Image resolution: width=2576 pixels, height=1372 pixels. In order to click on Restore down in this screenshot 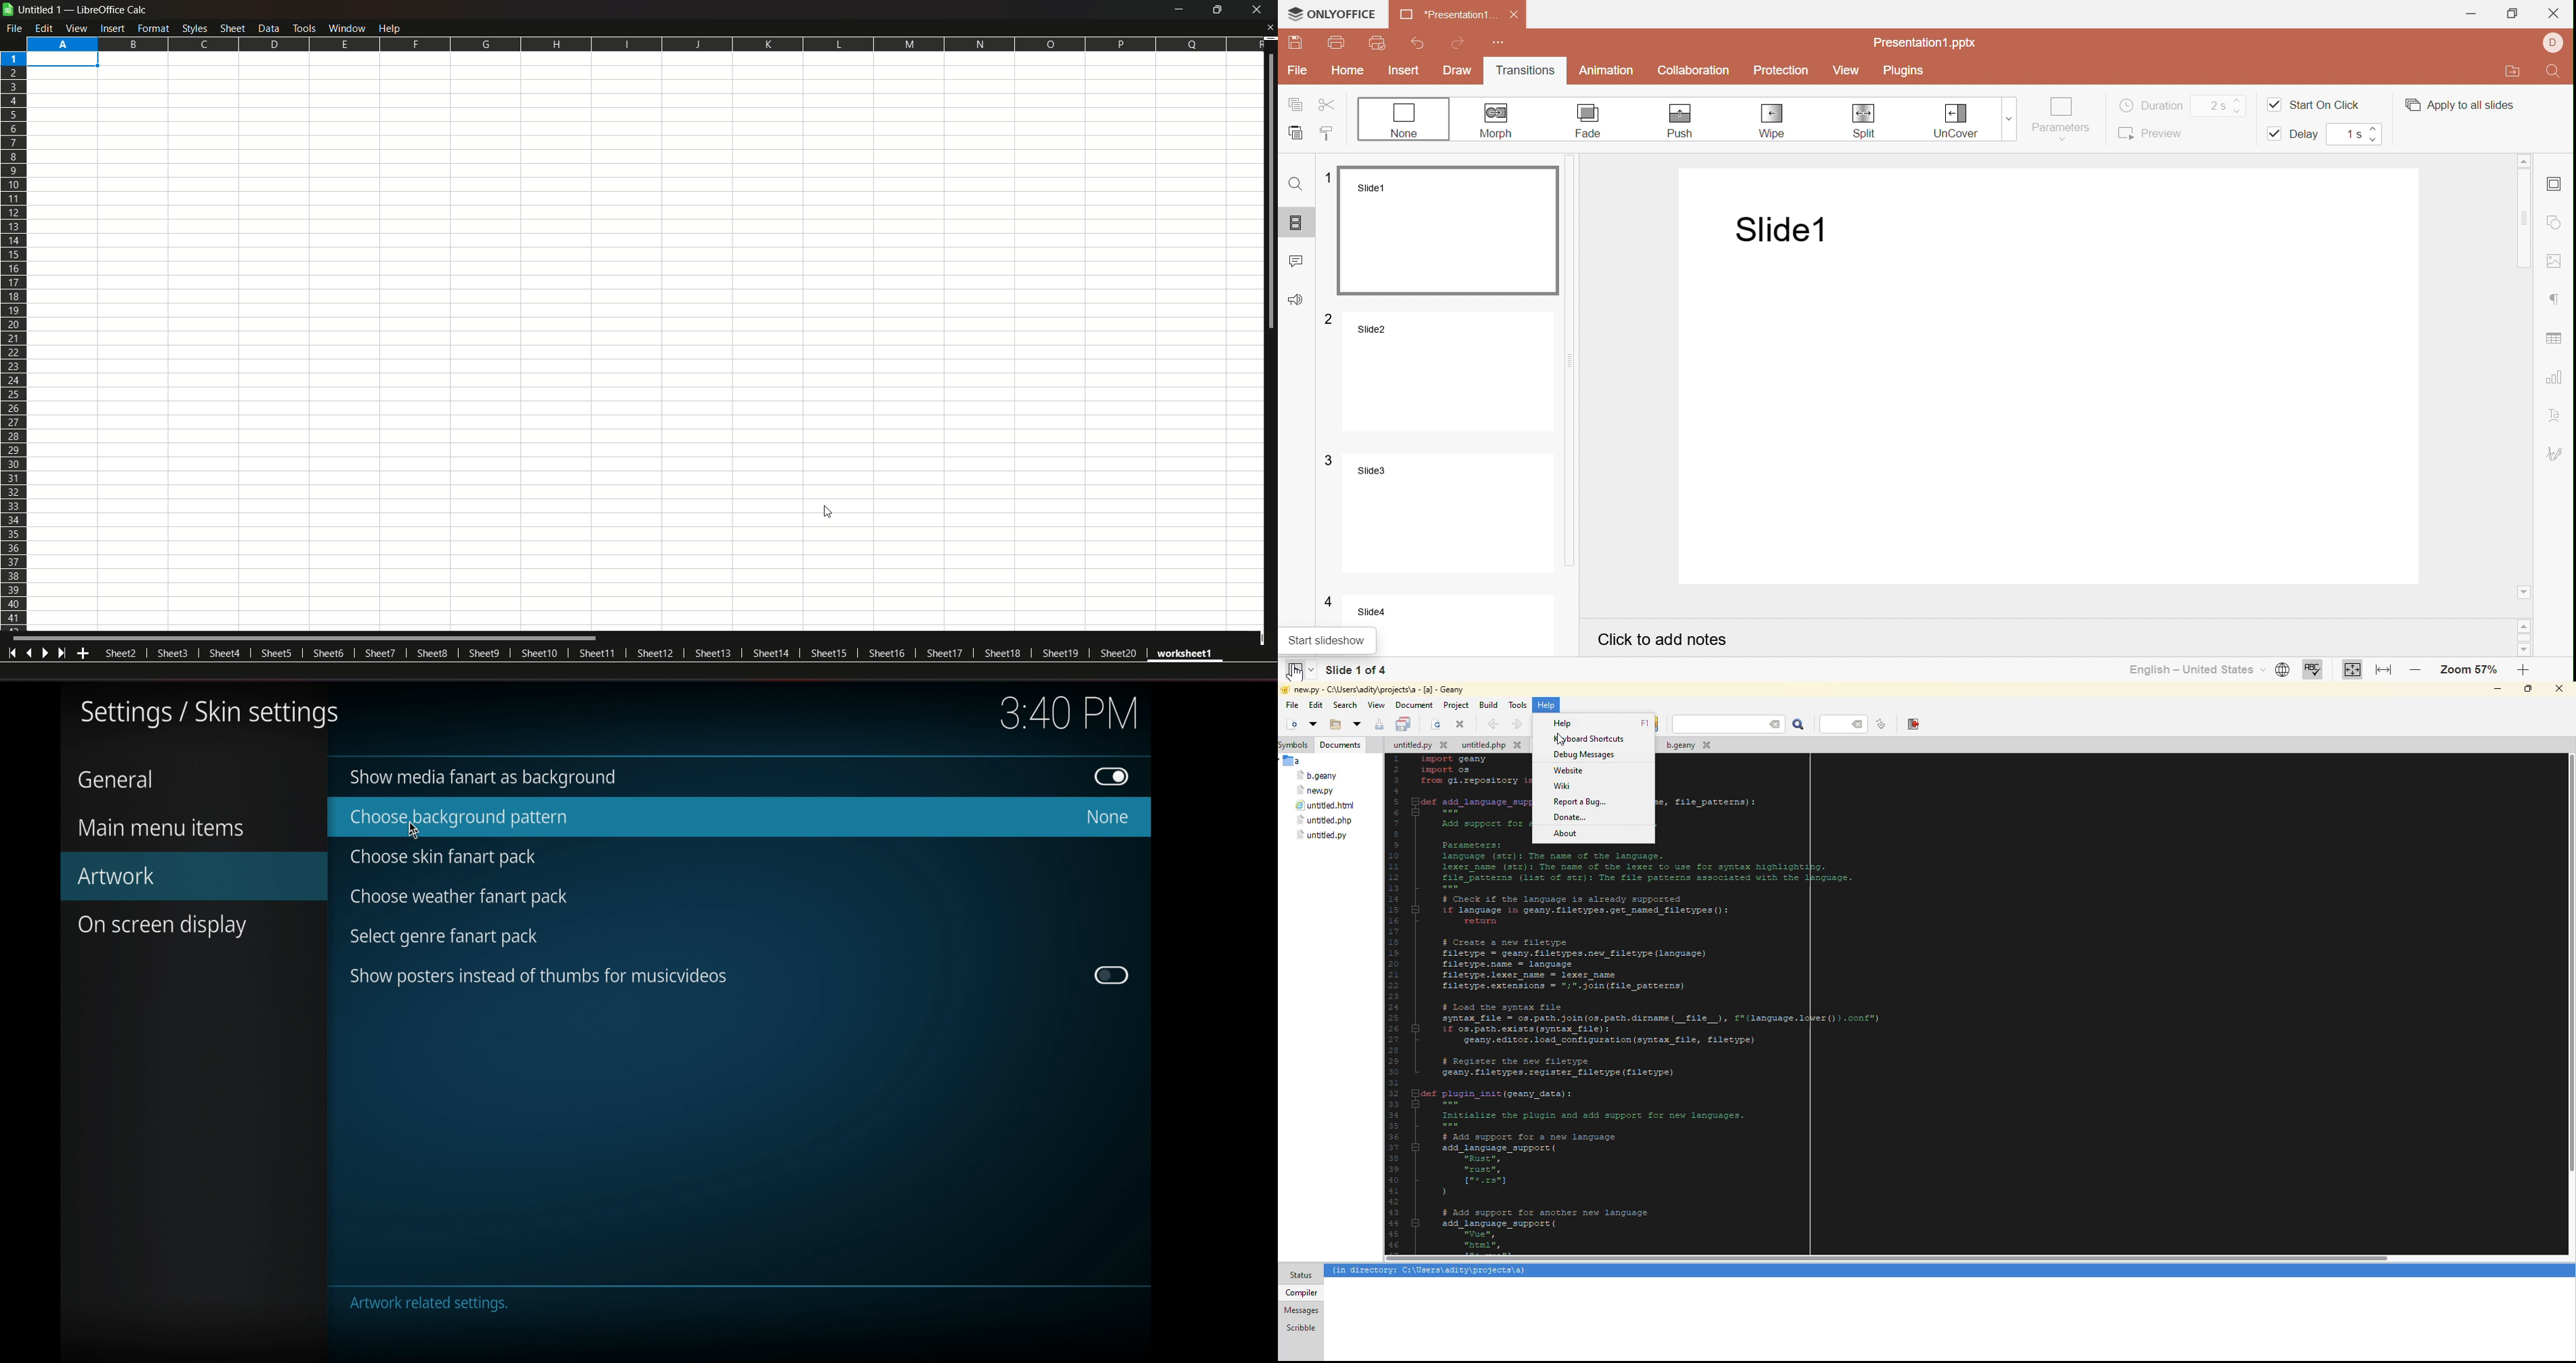, I will do `click(2513, 15)`.